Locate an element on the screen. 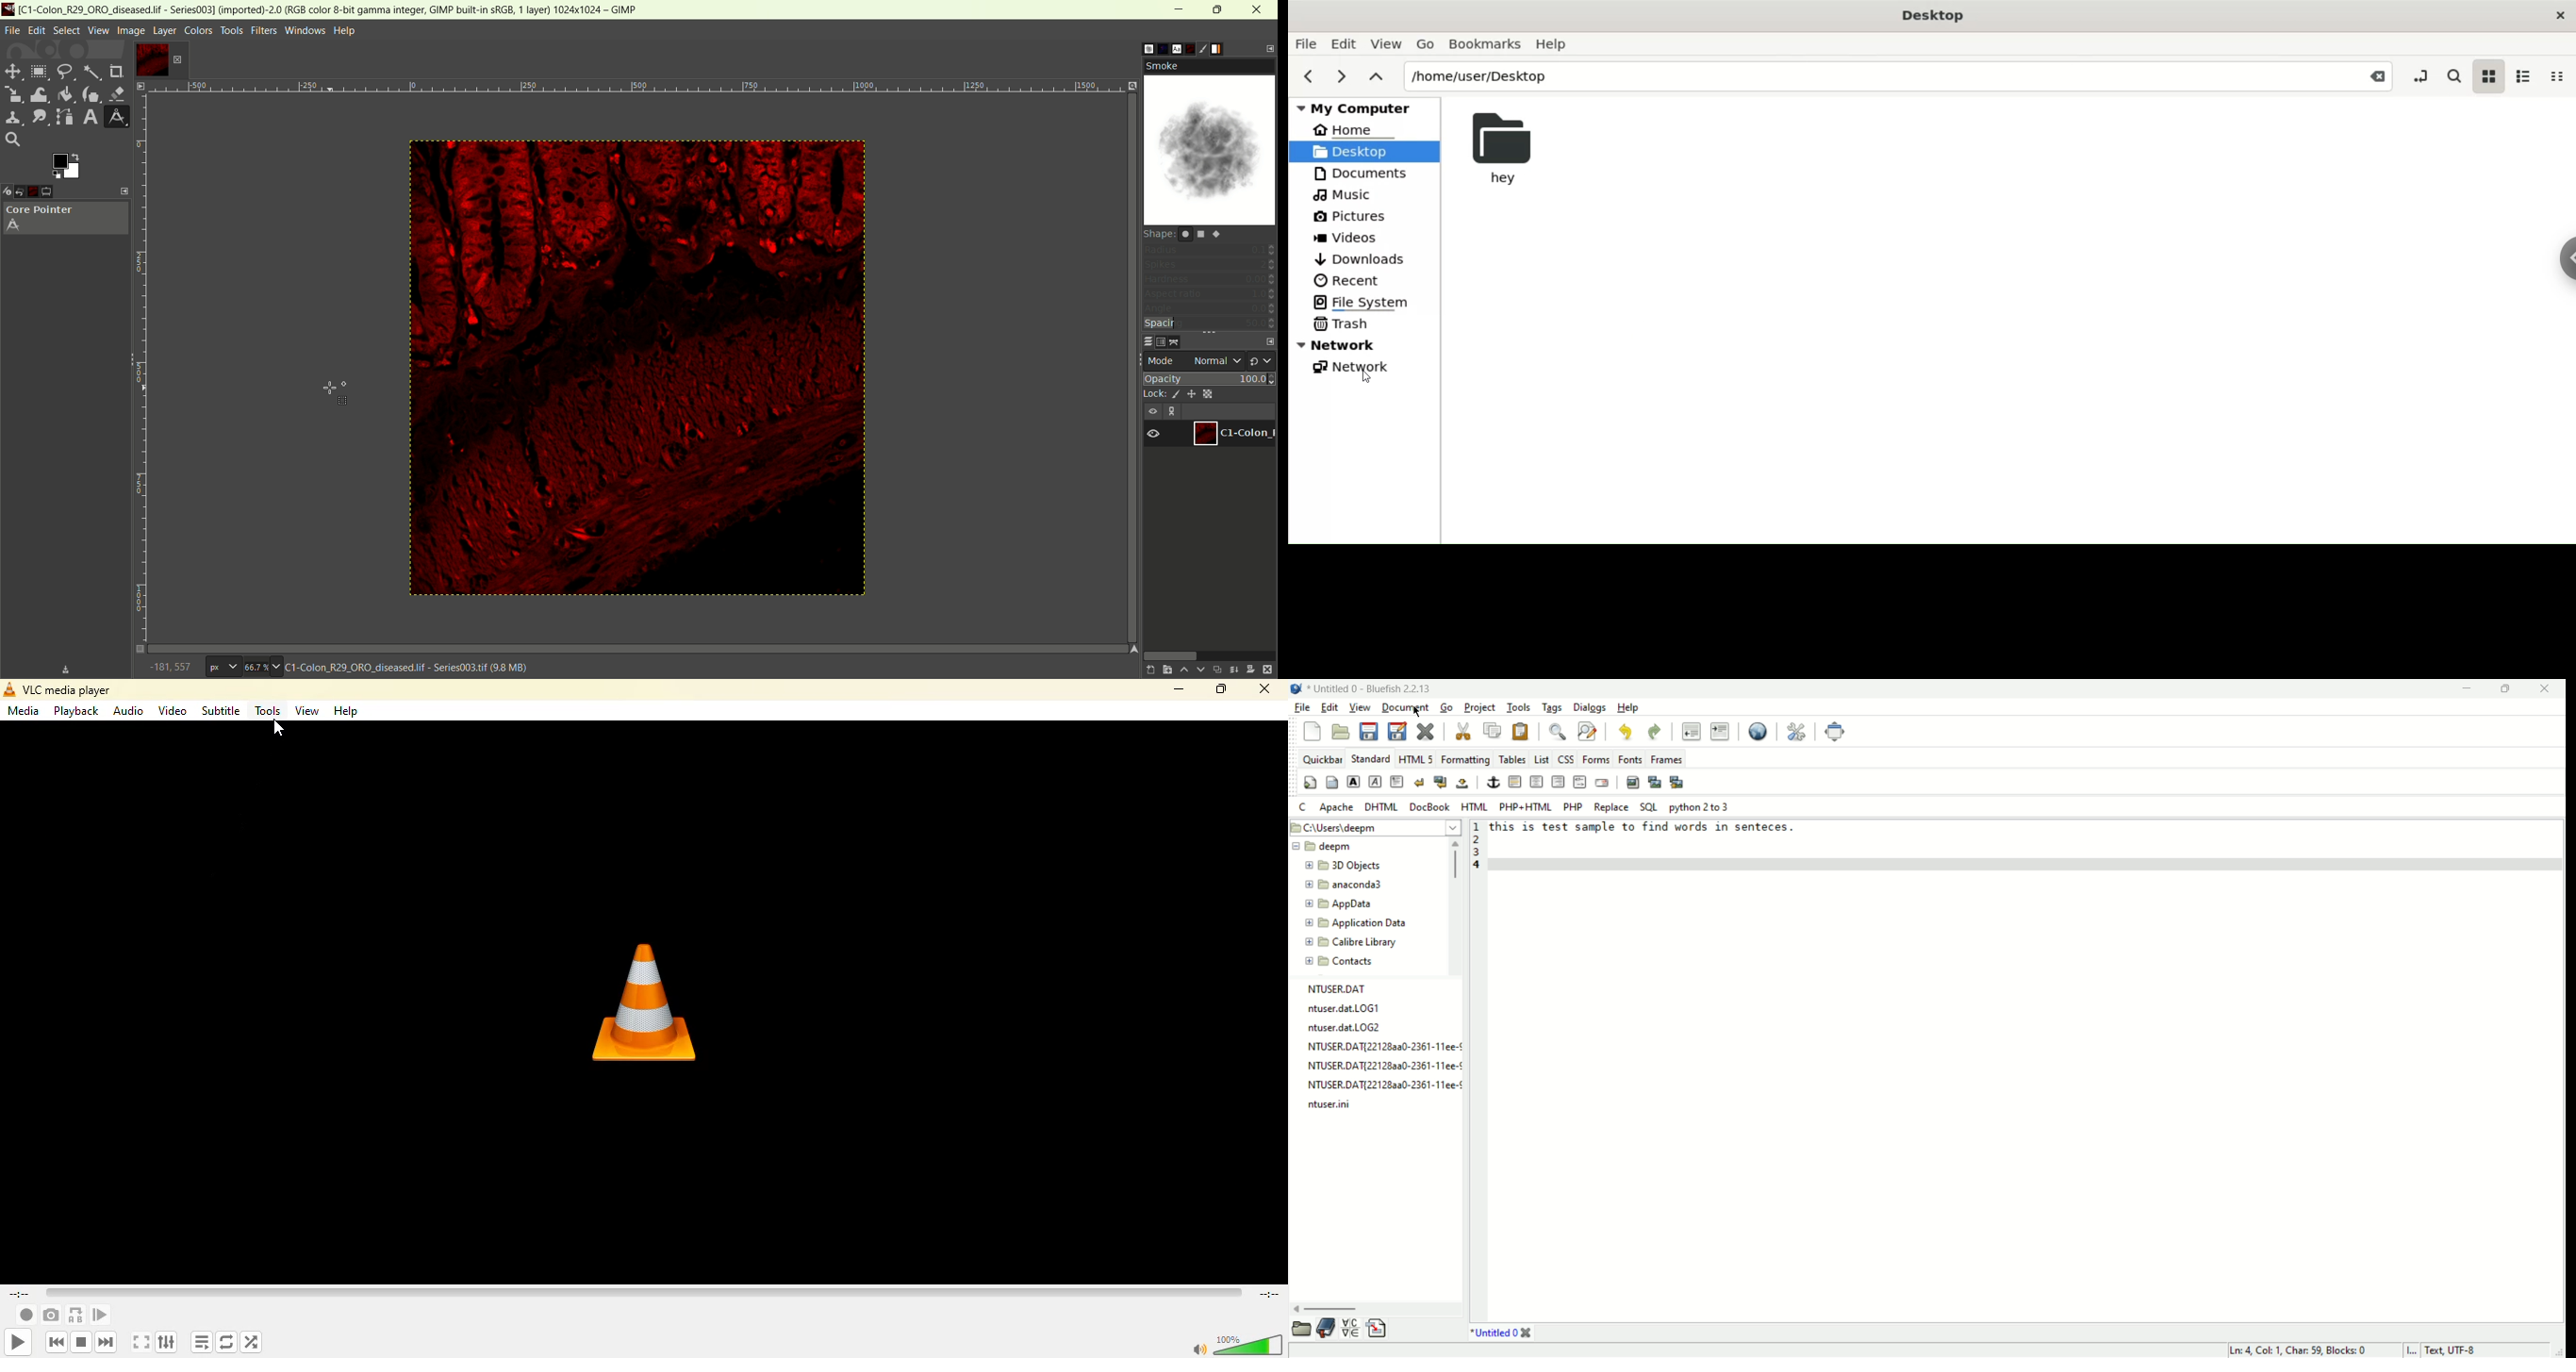  tools is located at coordinates (268, 711).